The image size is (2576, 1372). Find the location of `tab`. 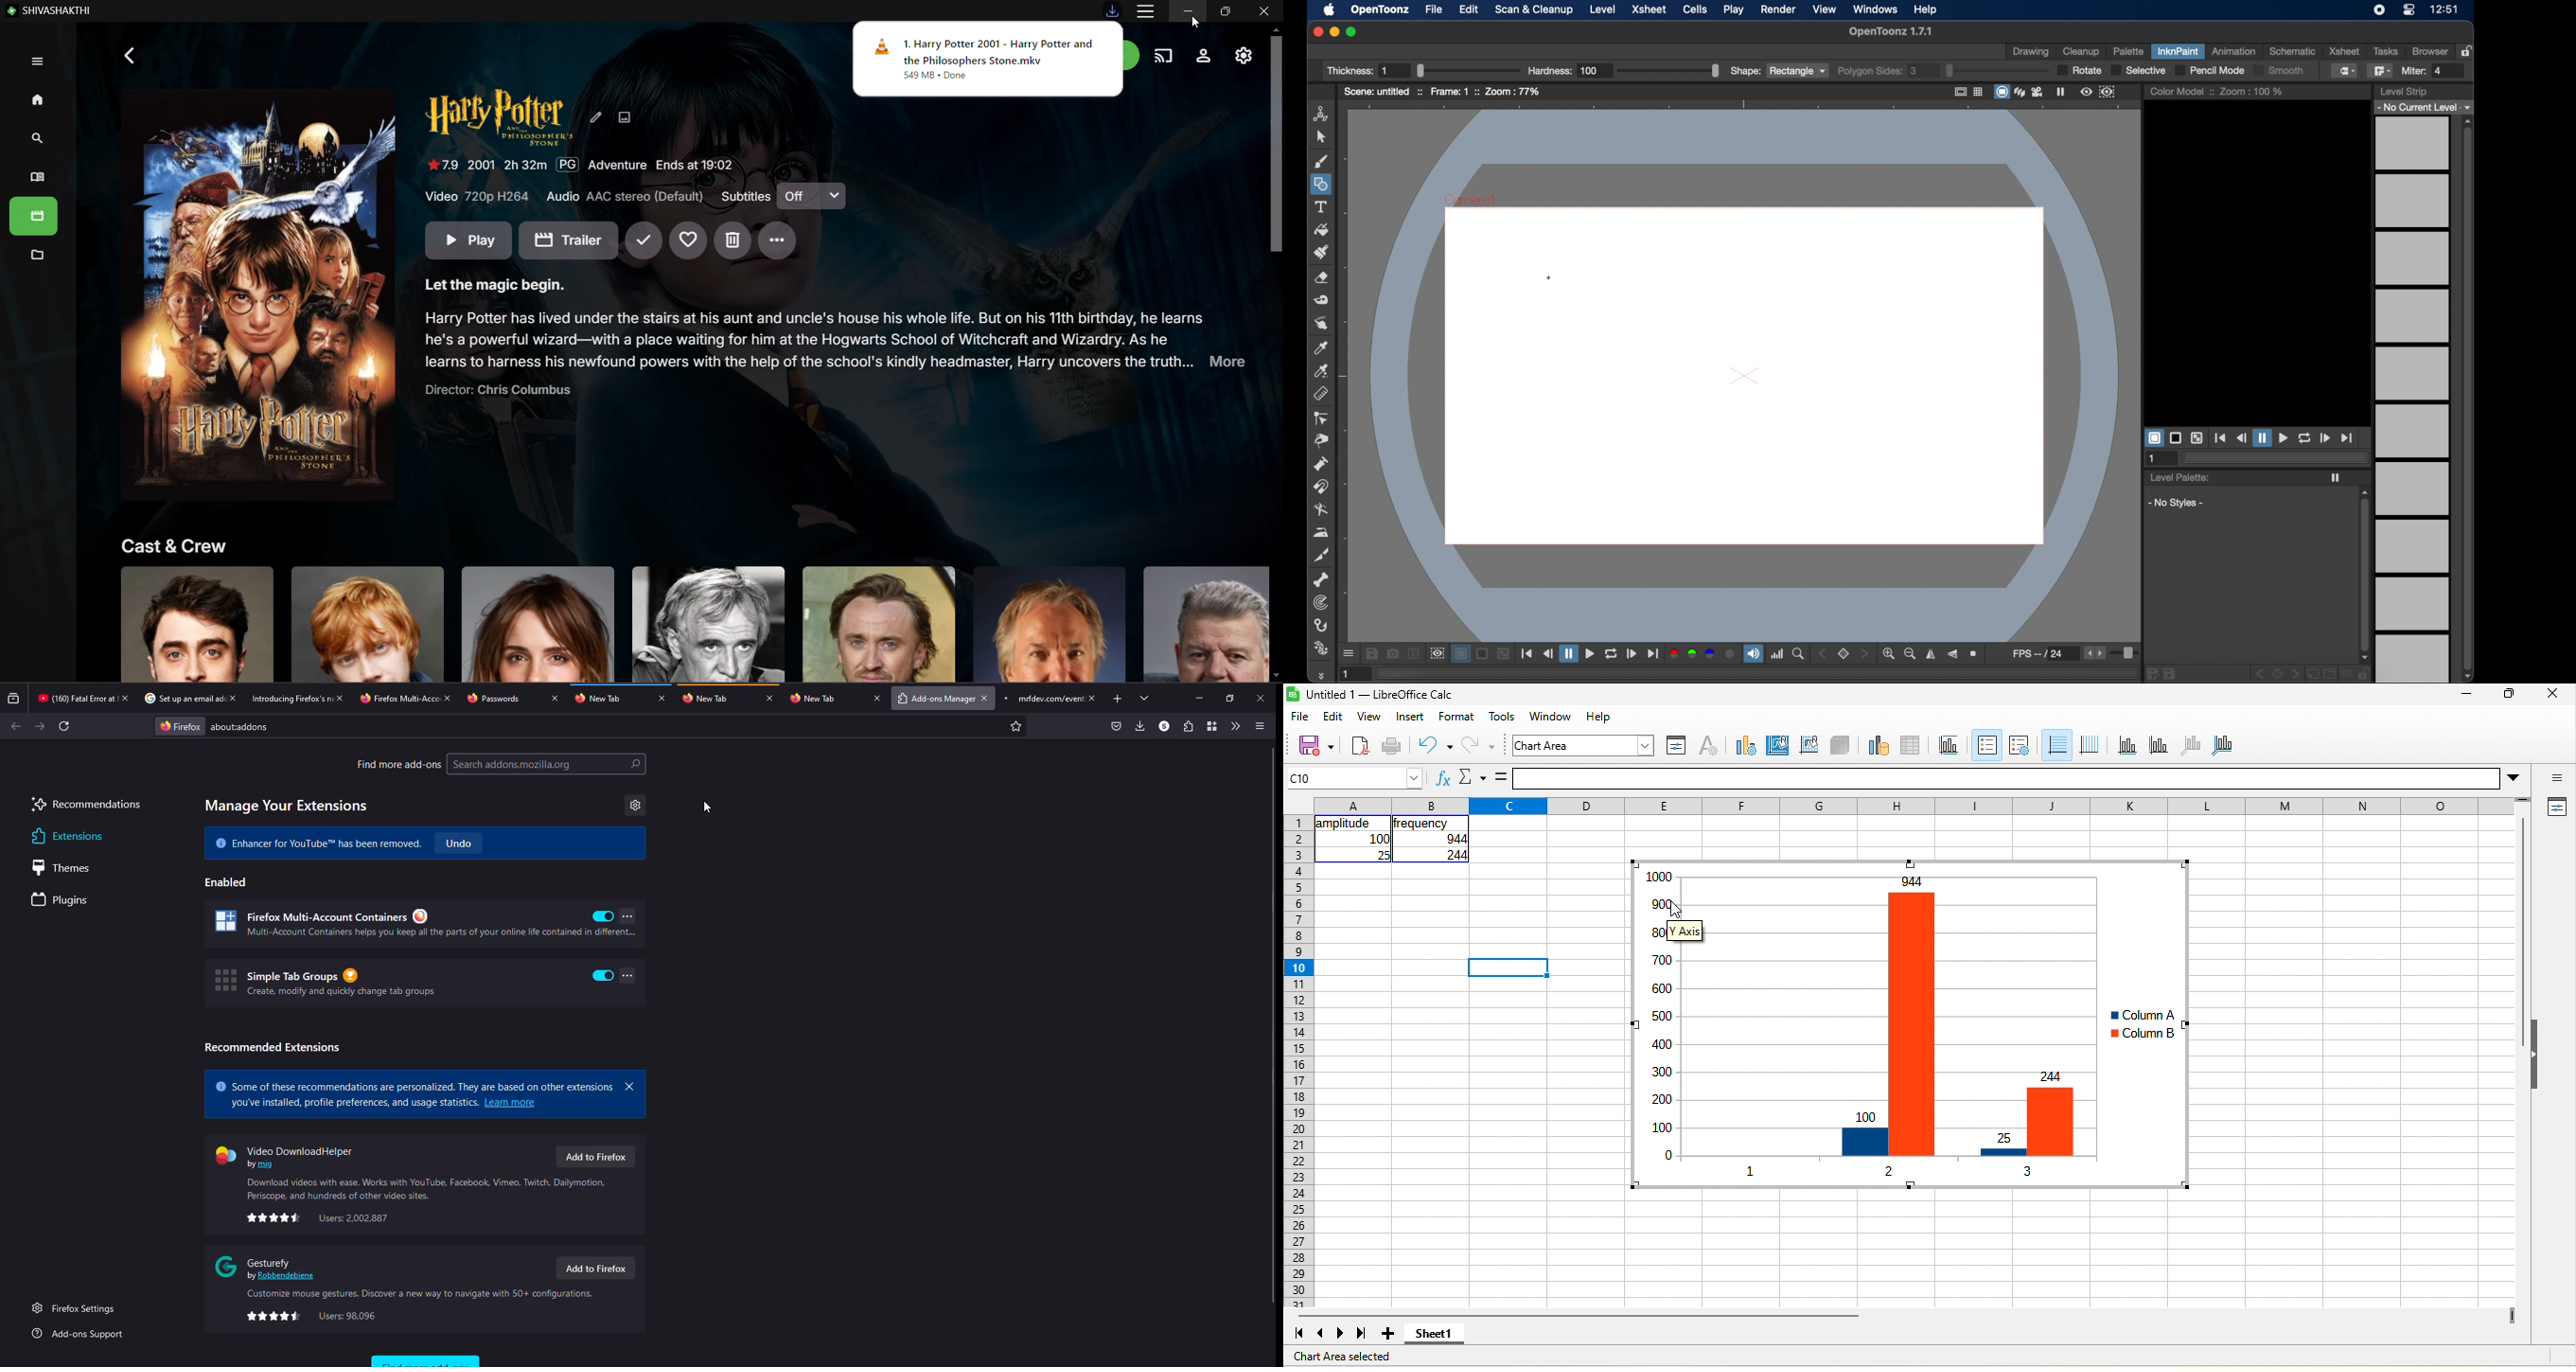

tab is located at coordinates (398, 698).